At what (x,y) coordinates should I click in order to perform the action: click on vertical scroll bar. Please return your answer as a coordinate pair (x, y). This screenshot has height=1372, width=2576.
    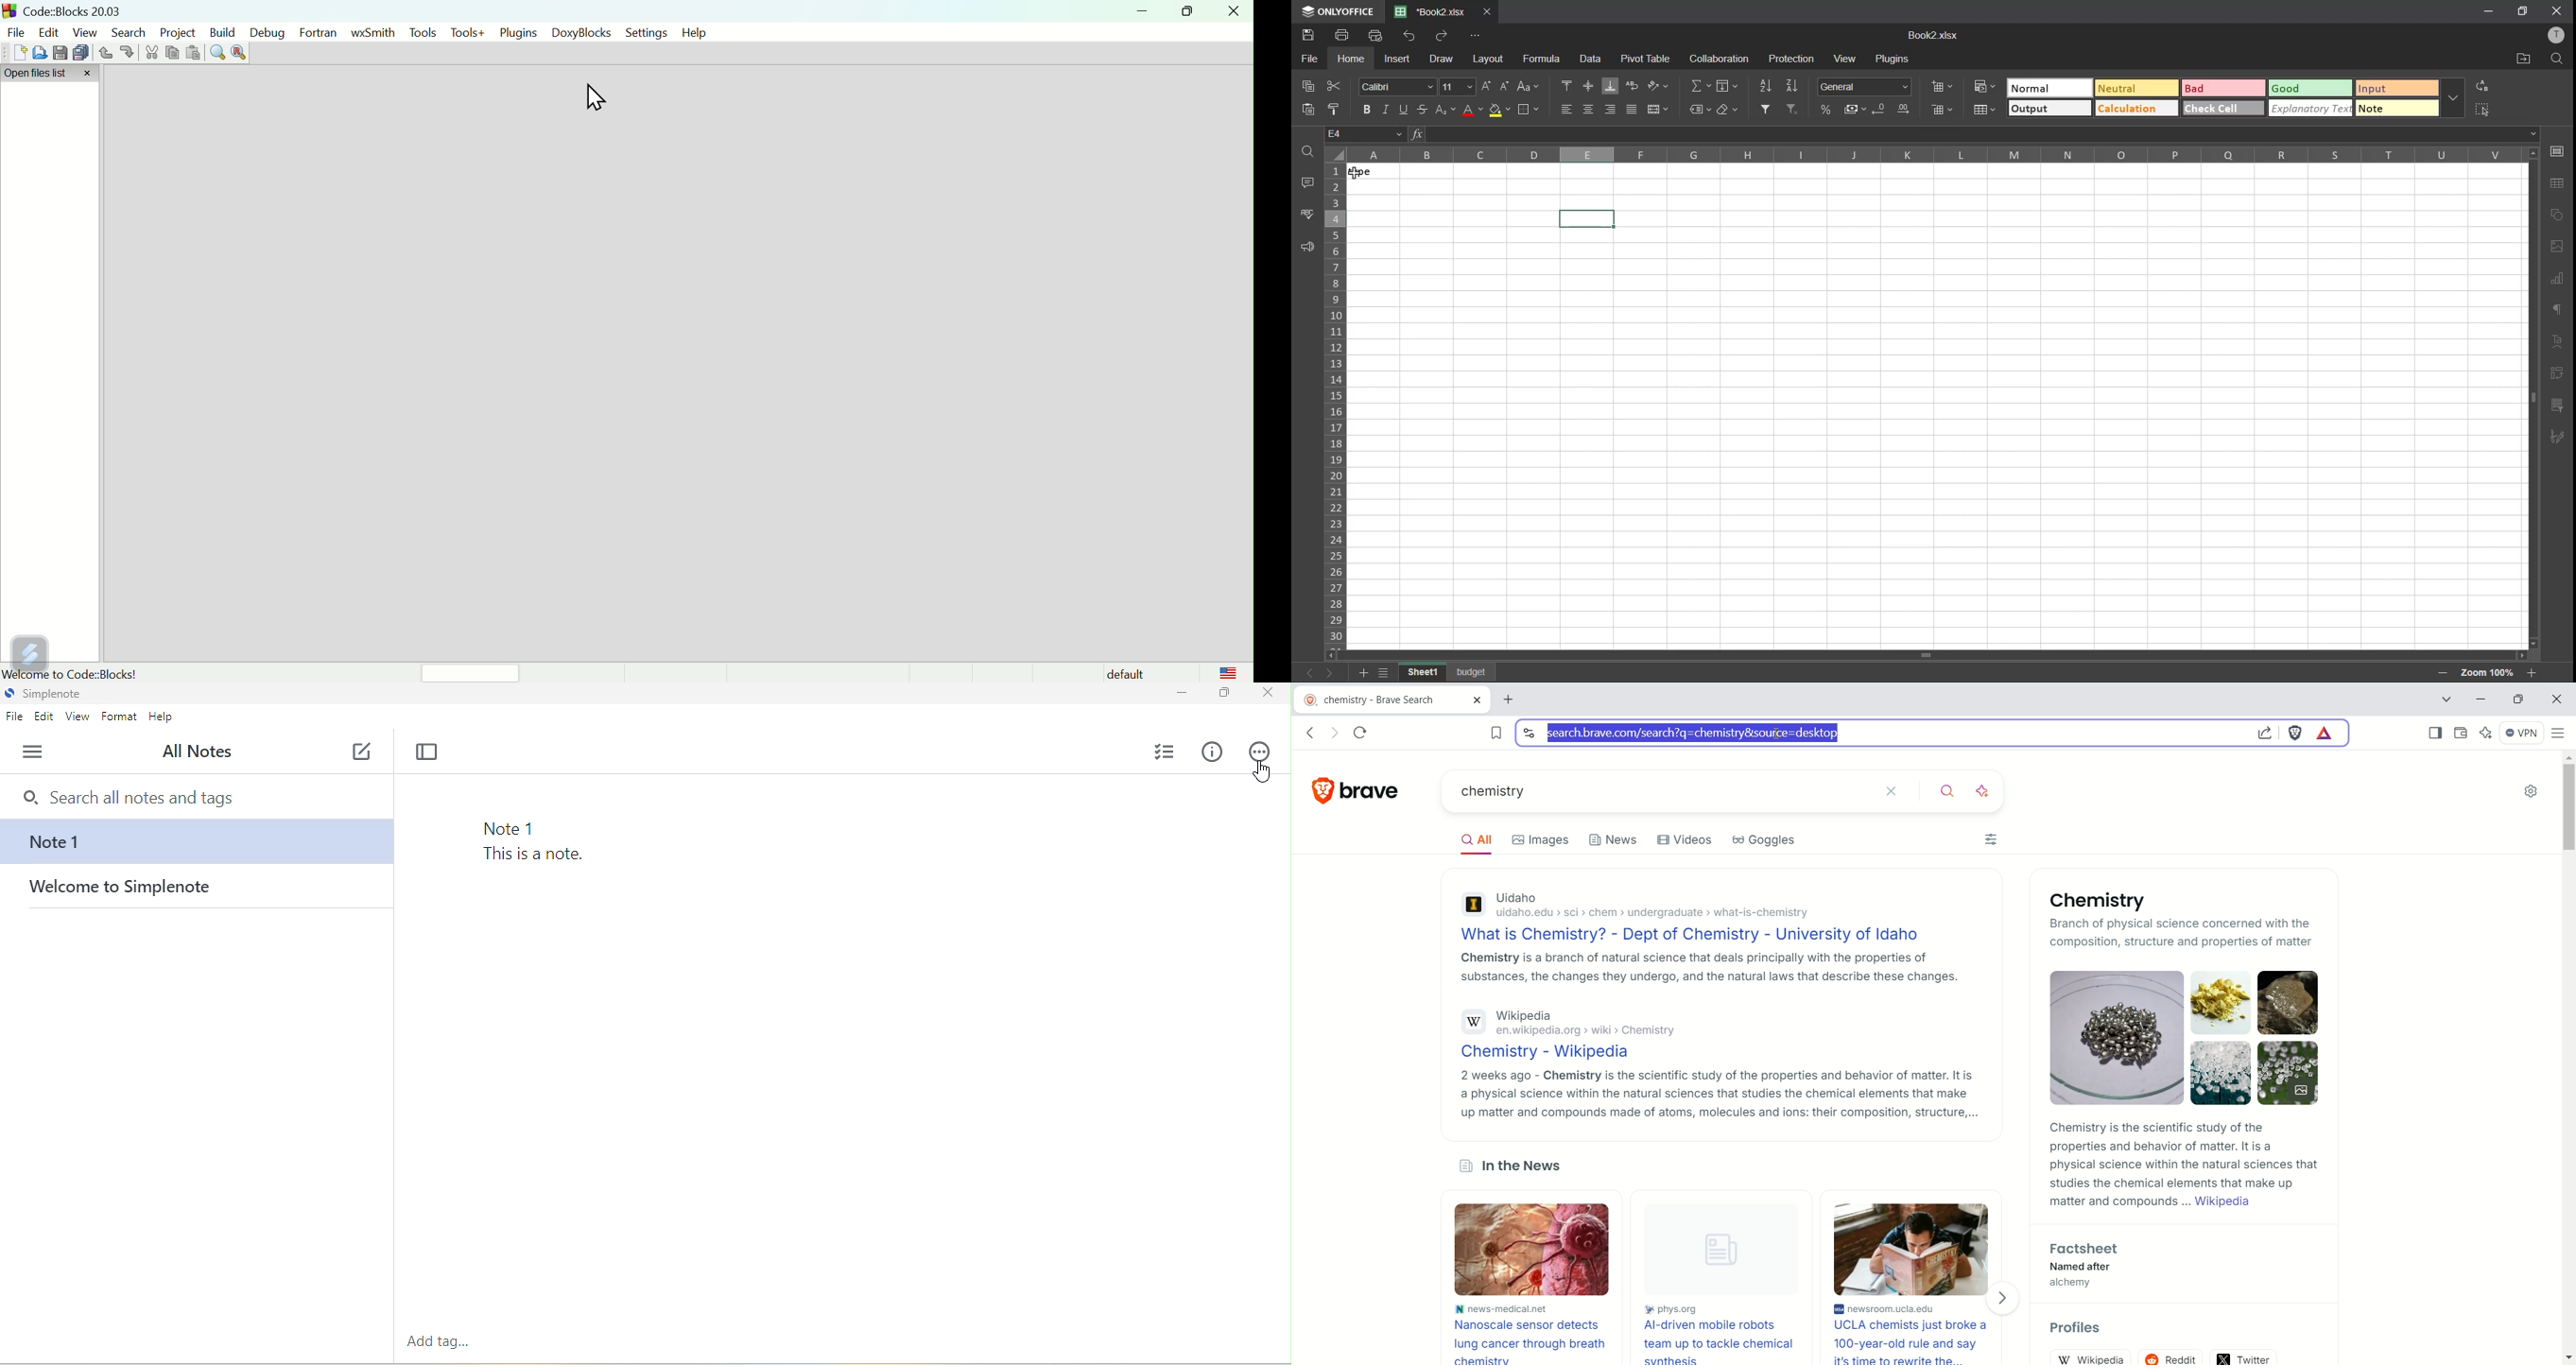
    Looking at the image, I should click on (2567, 1059).